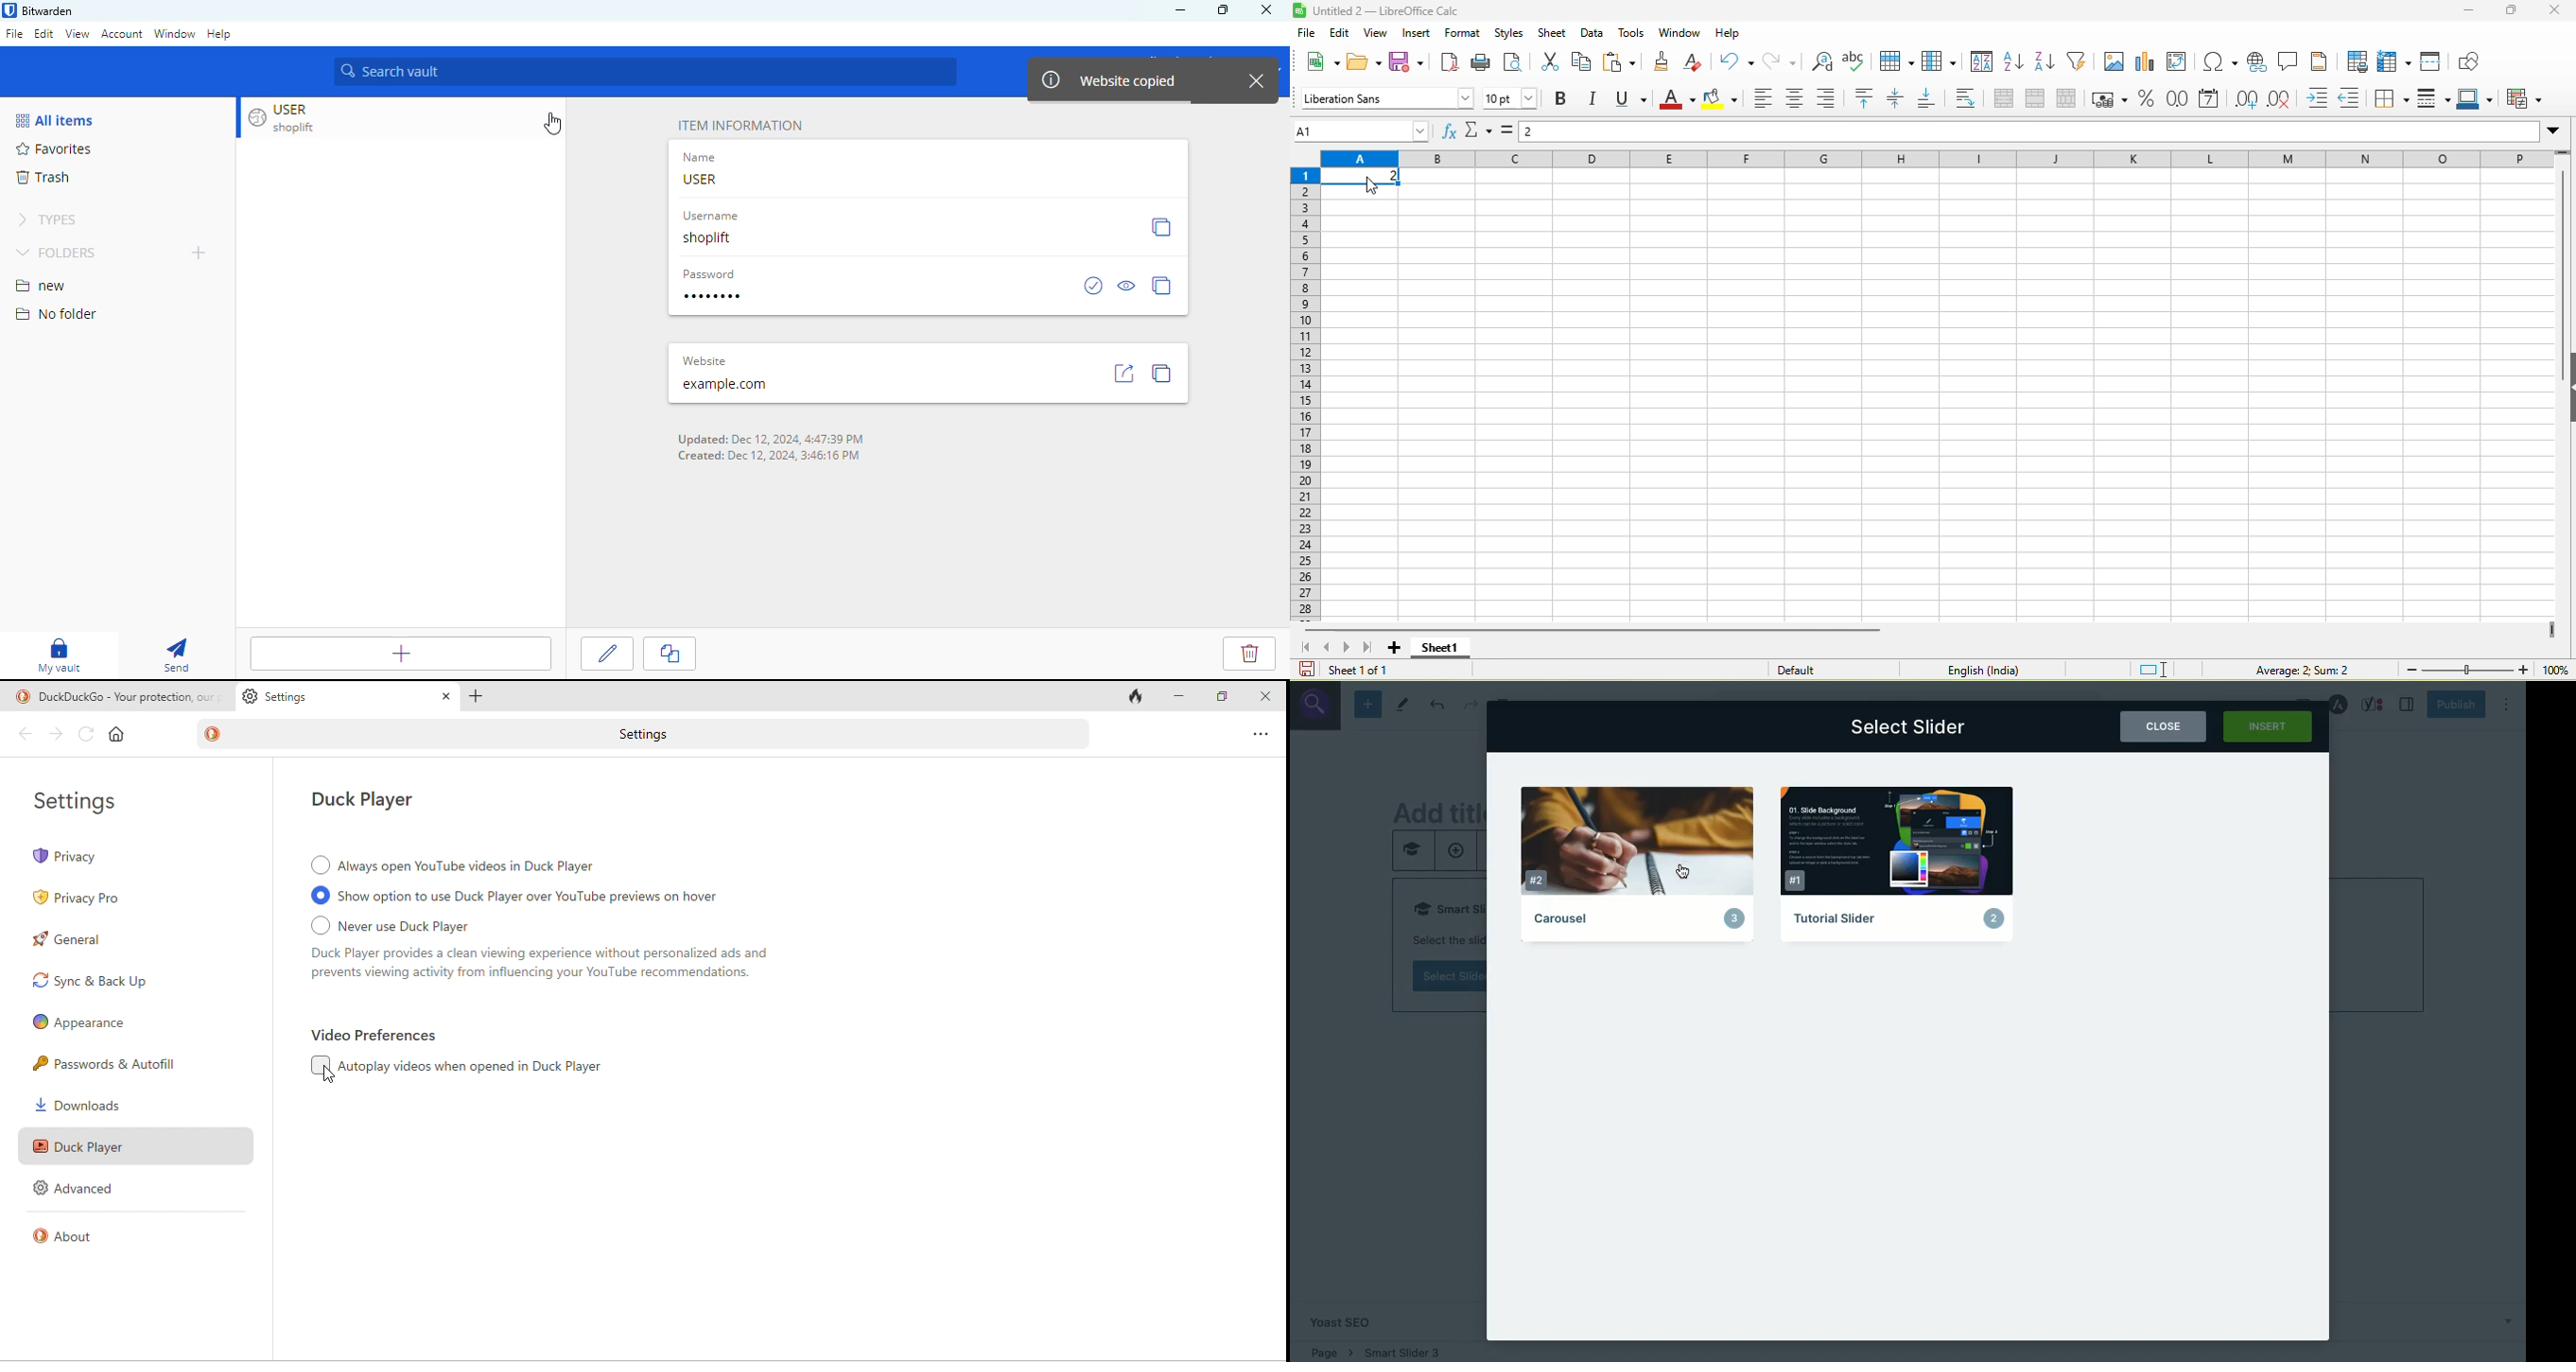 This screenshot has height=1372, width=2576. I want to click on trash, so click(42, 178).